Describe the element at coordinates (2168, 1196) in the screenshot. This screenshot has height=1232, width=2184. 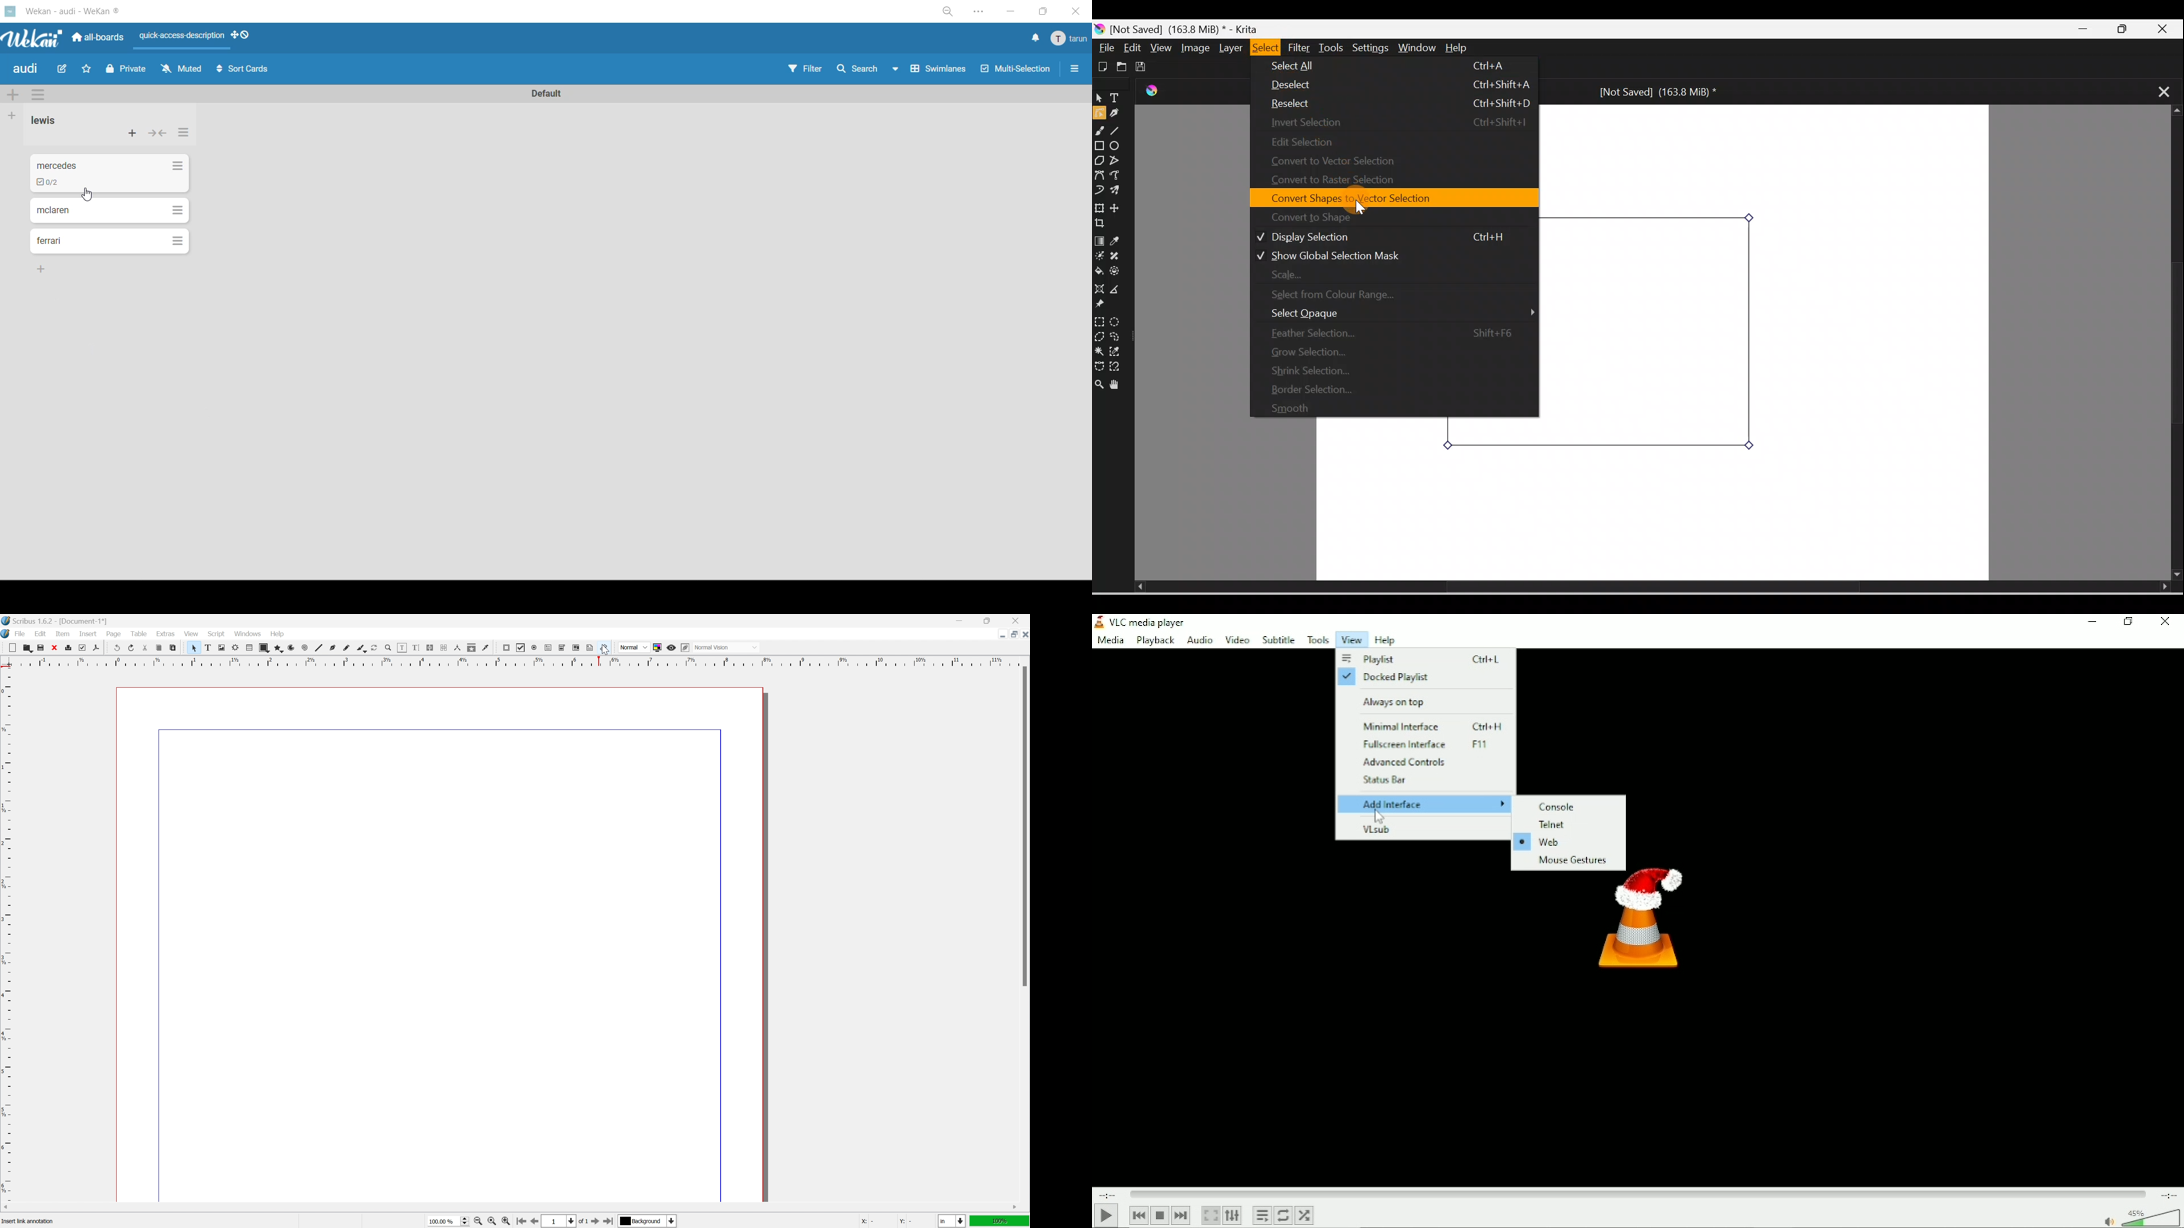
I see `Total duration` at that location.